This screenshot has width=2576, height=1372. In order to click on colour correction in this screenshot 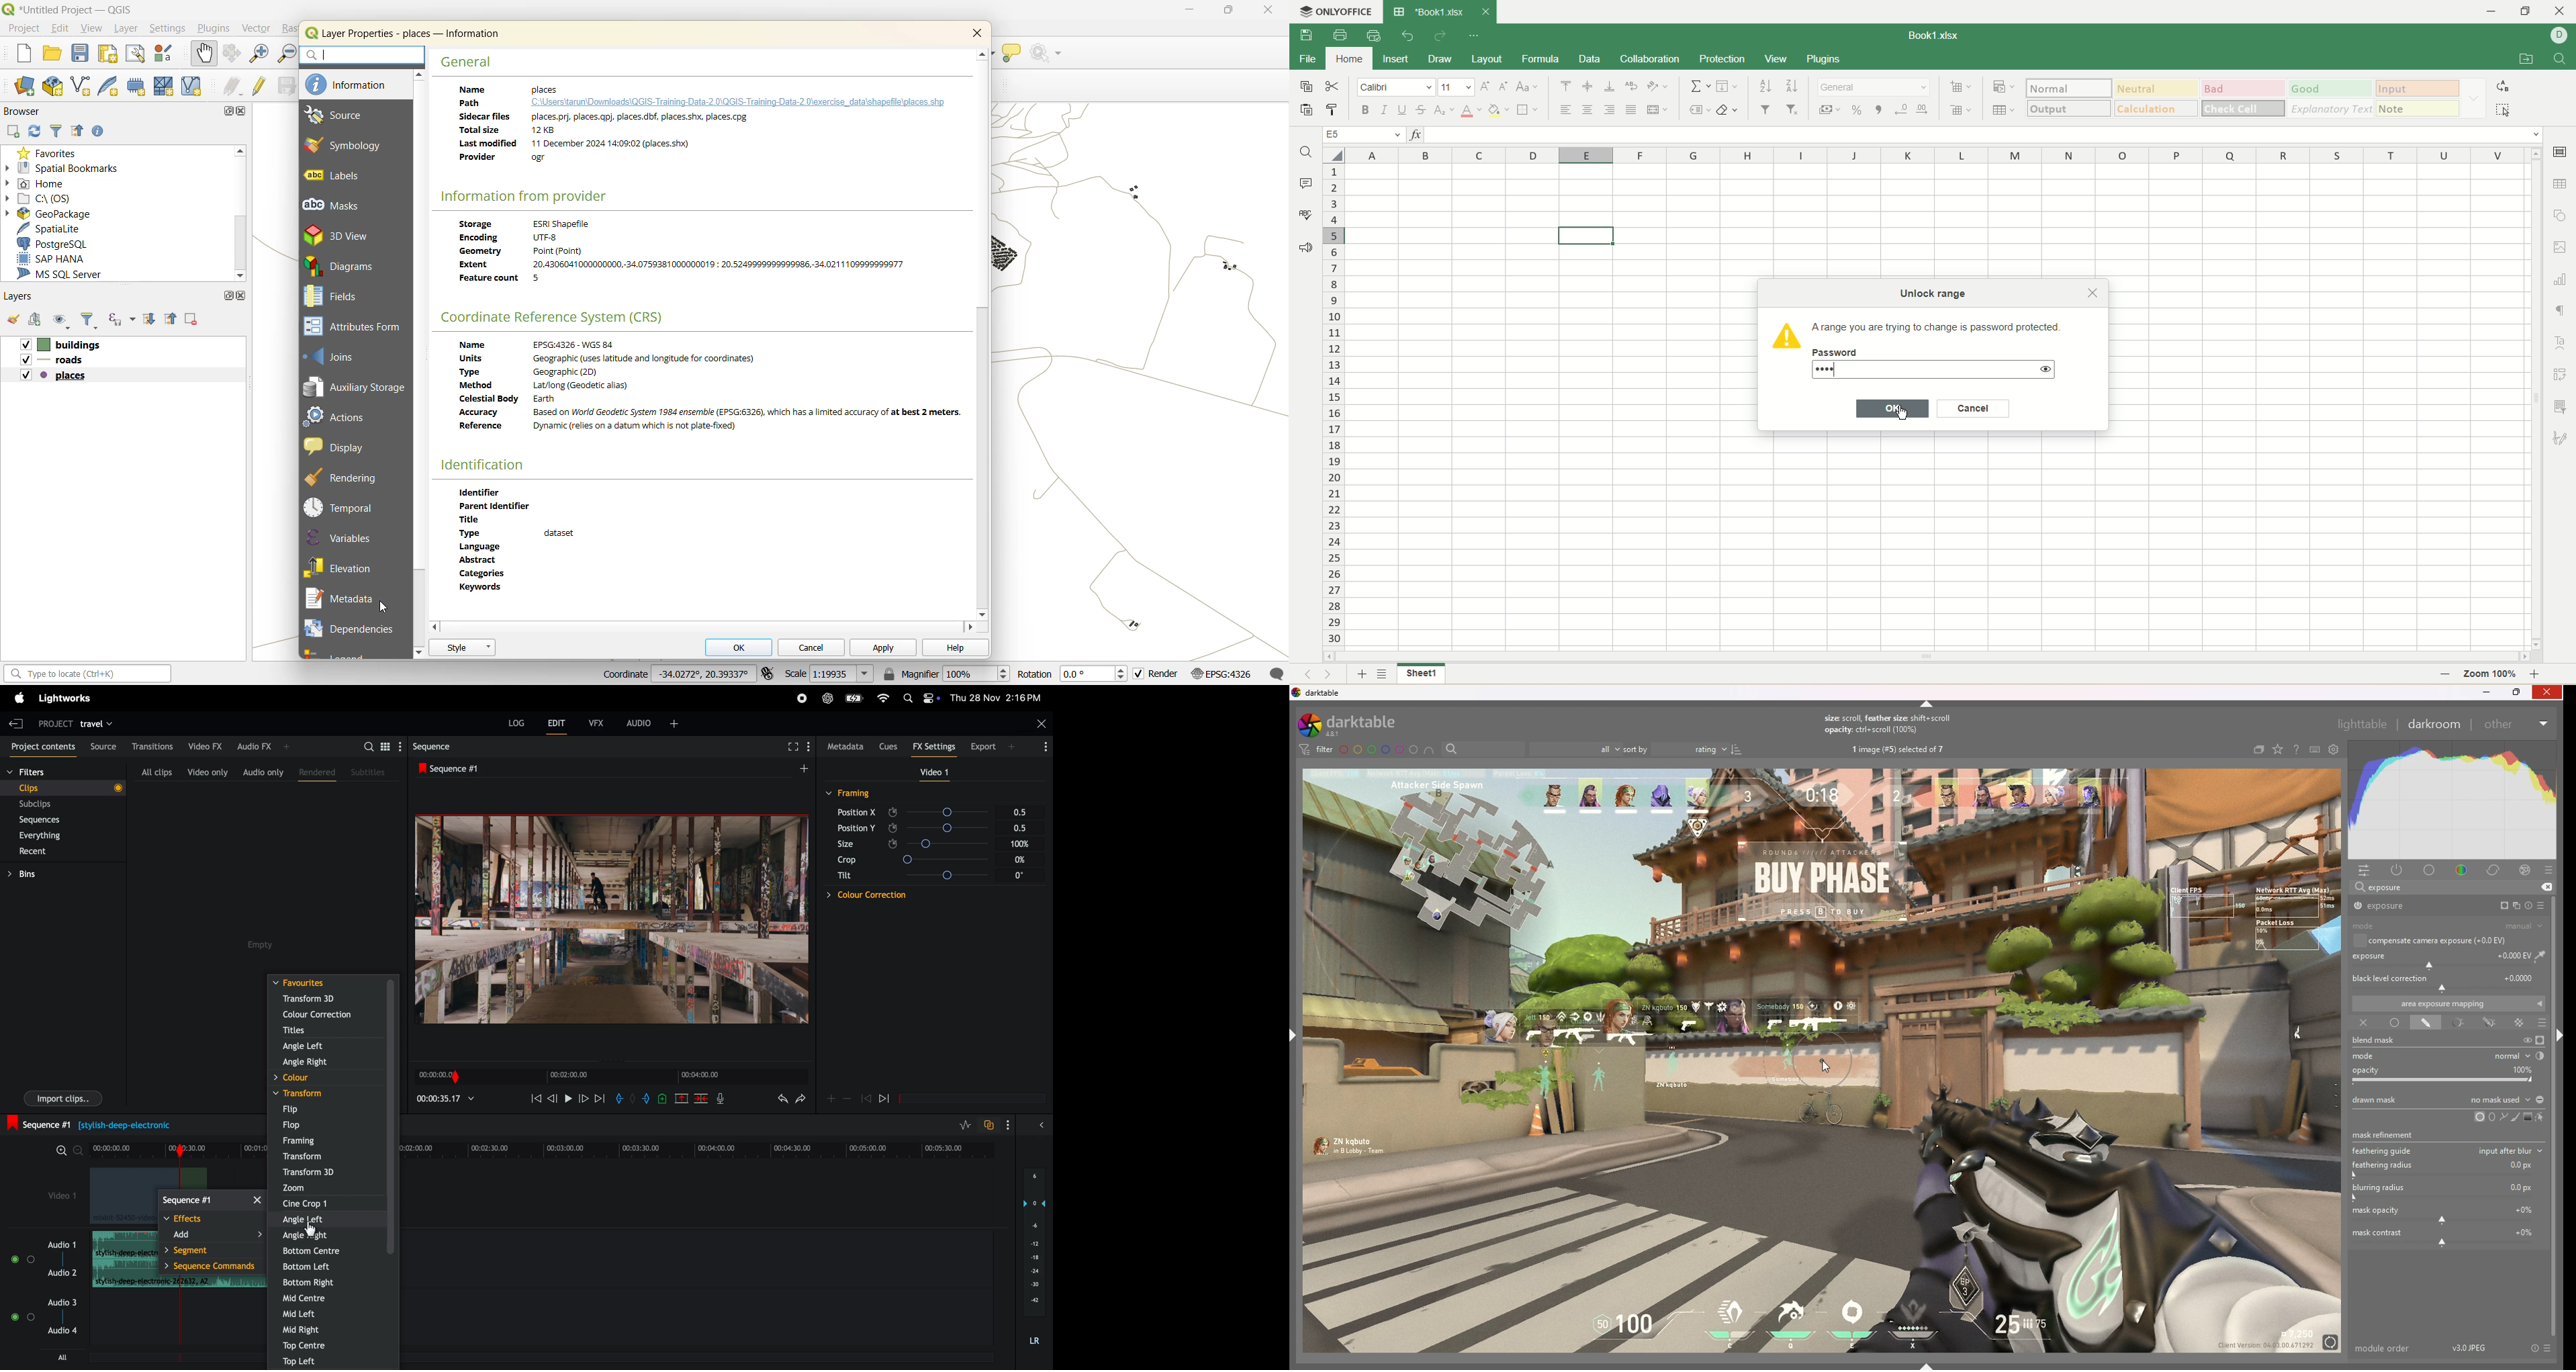, I will do `click(322, 1014)`.